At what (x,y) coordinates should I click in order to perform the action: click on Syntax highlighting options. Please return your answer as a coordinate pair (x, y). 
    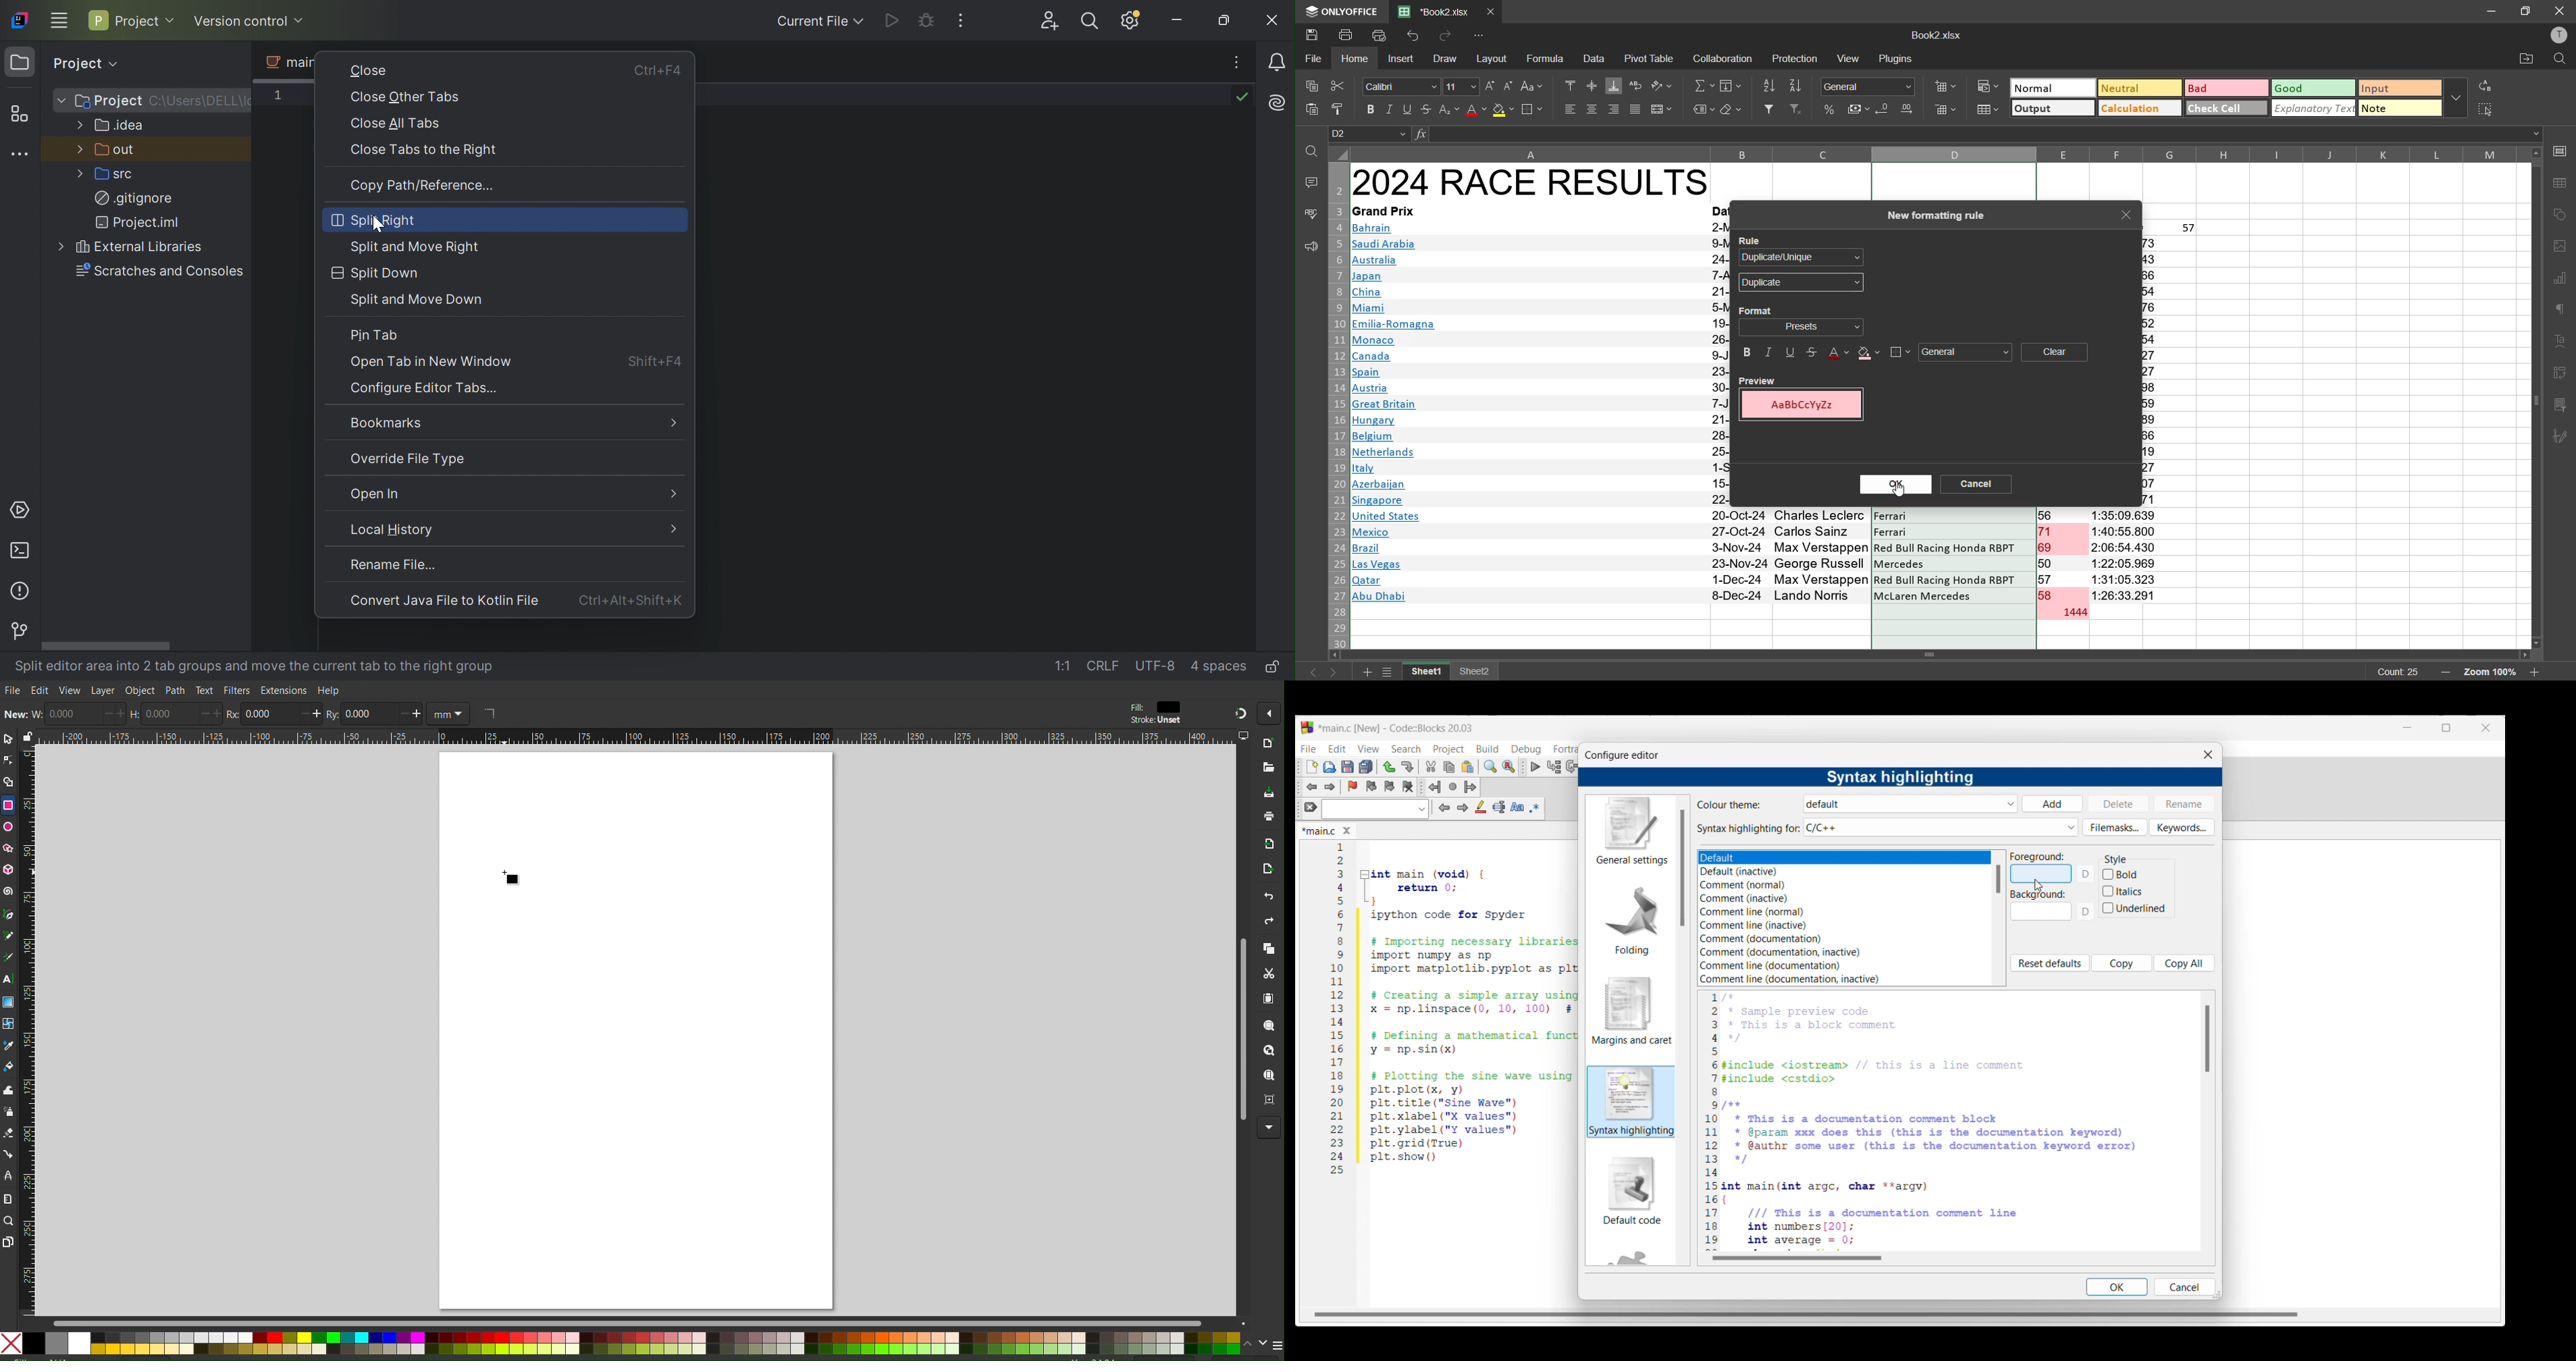
    Looking at the image, I should click on (1941, 827).